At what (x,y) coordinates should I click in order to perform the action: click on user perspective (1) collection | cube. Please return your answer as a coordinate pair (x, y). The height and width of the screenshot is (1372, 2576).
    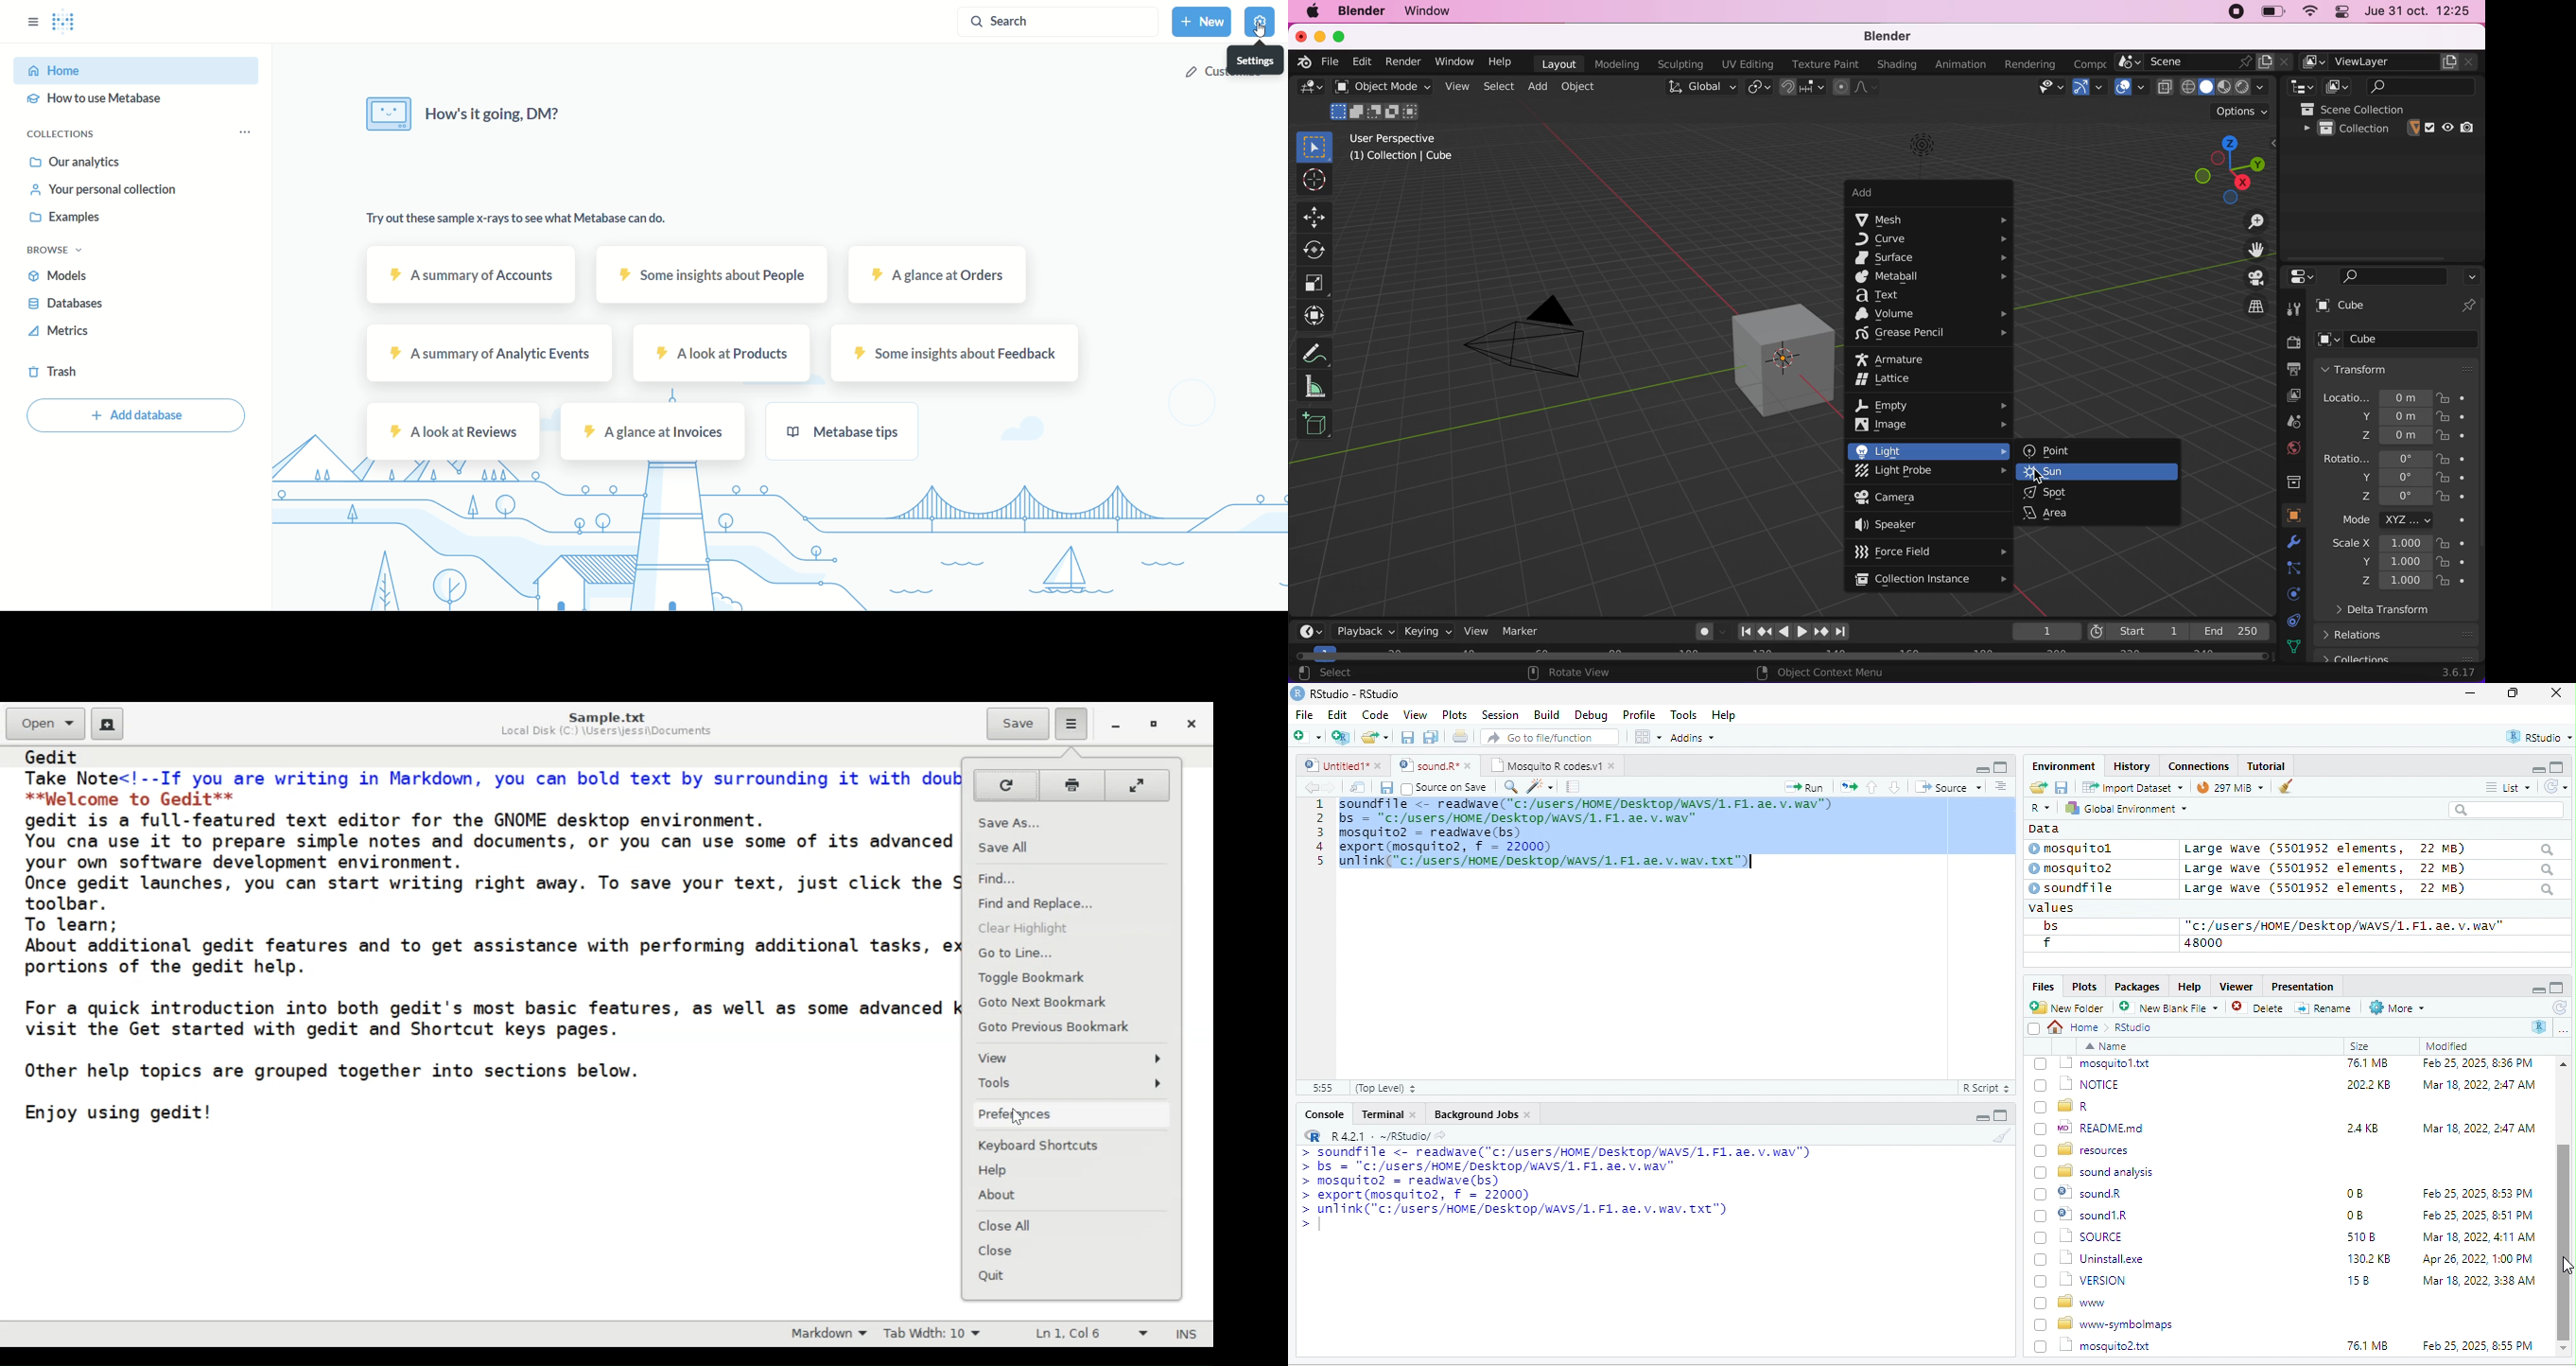
    Looking at the image, I should click on (1406, 148).